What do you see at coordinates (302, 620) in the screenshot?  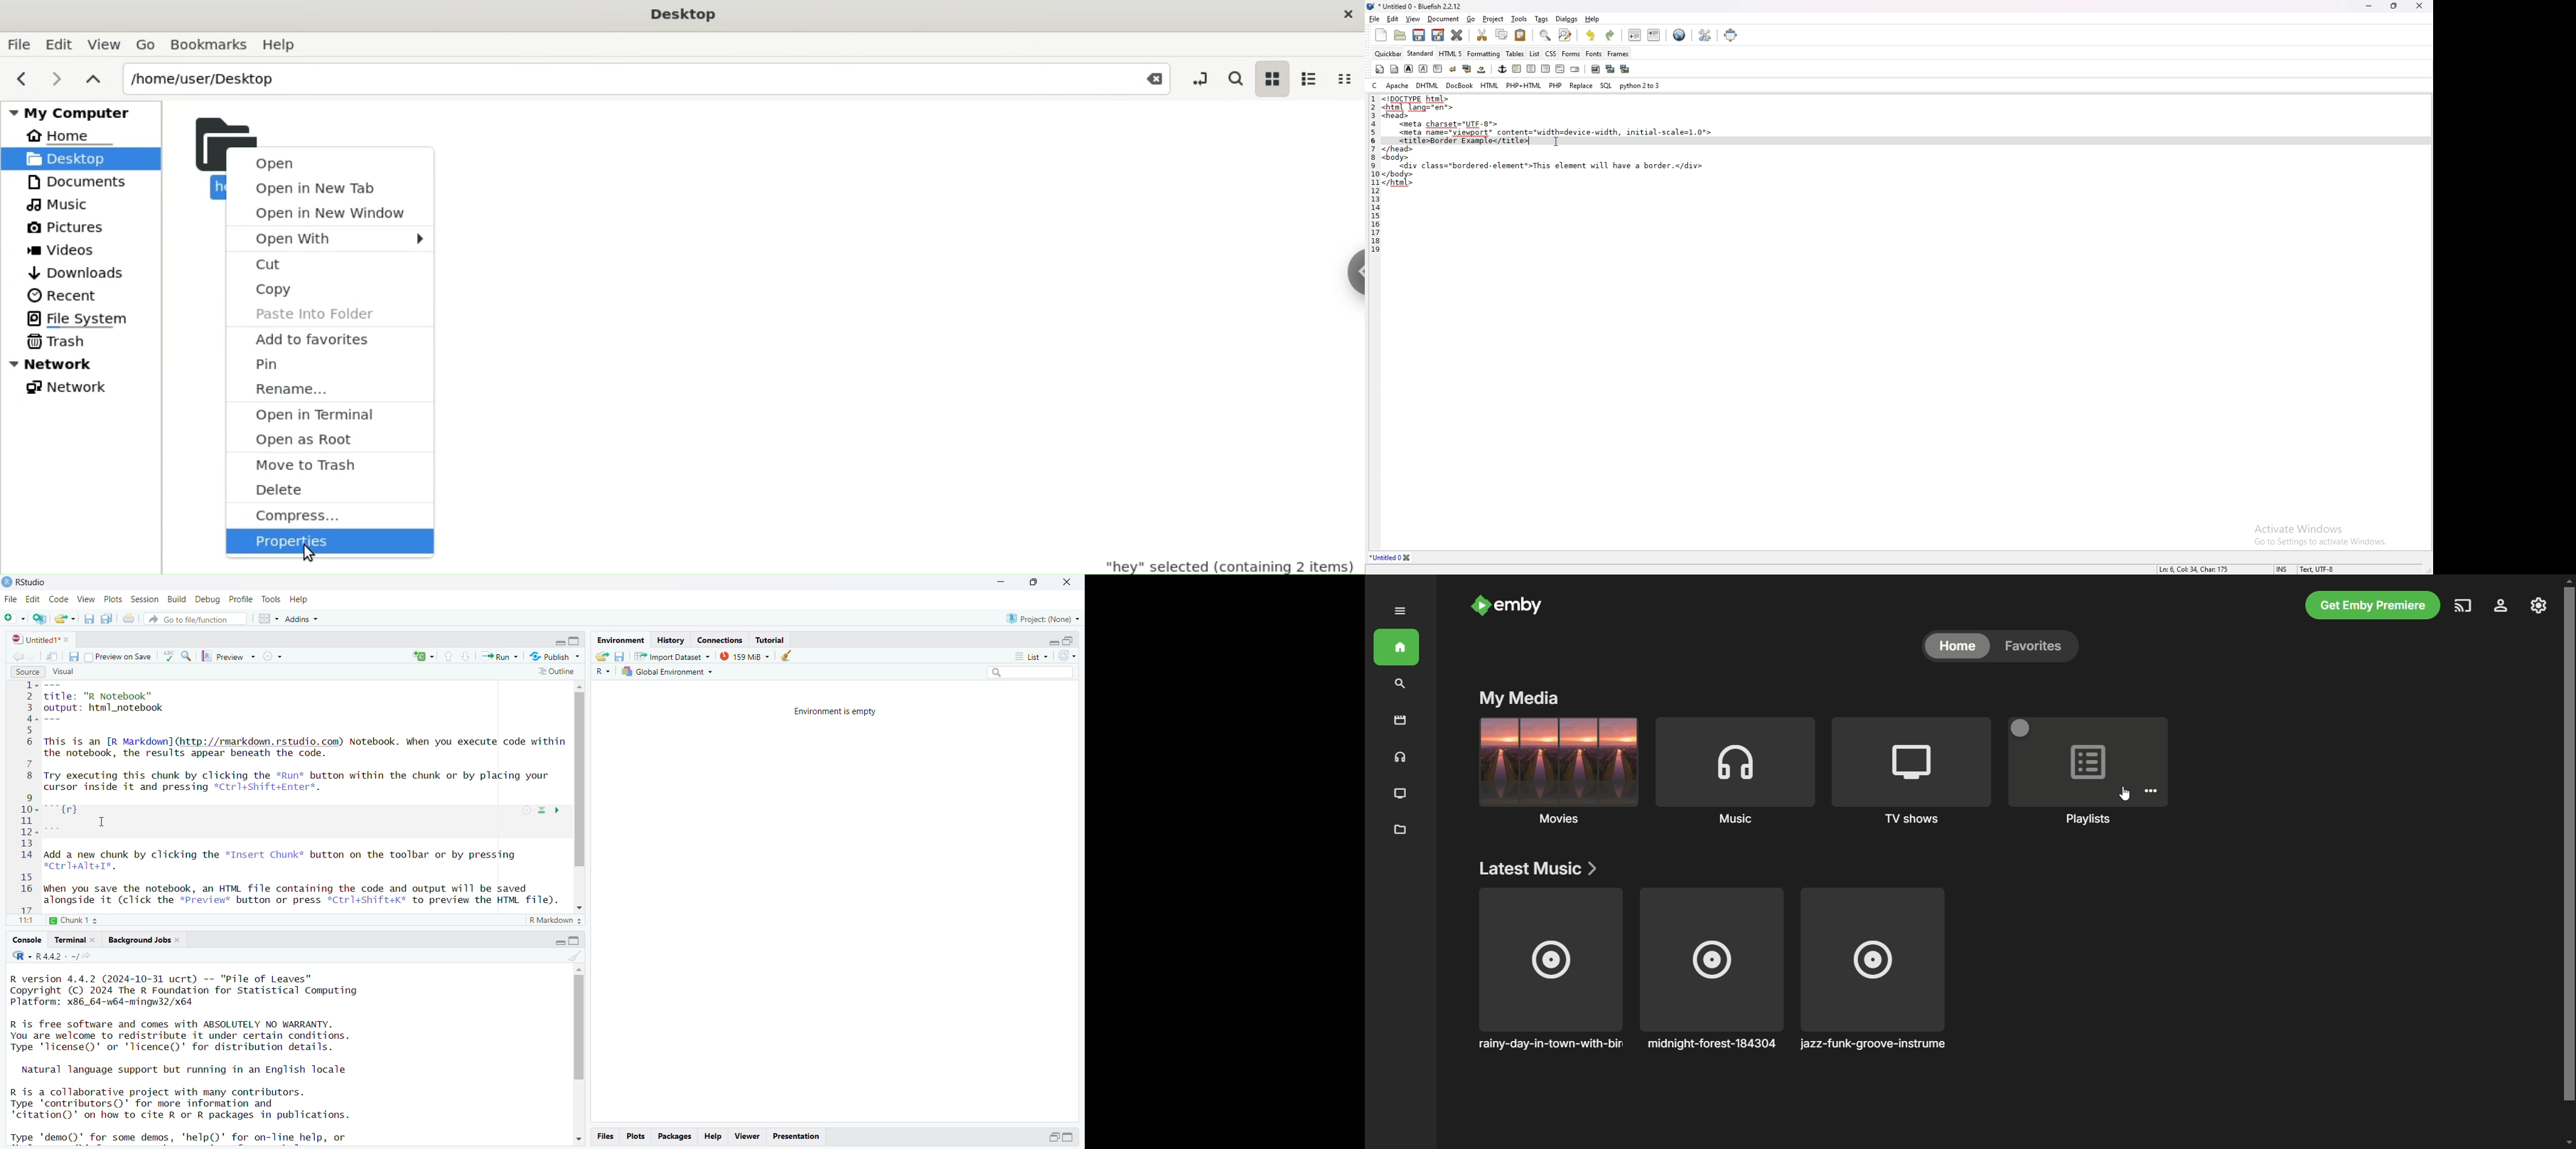 I see `Addins` at bounding box center [302, 620].